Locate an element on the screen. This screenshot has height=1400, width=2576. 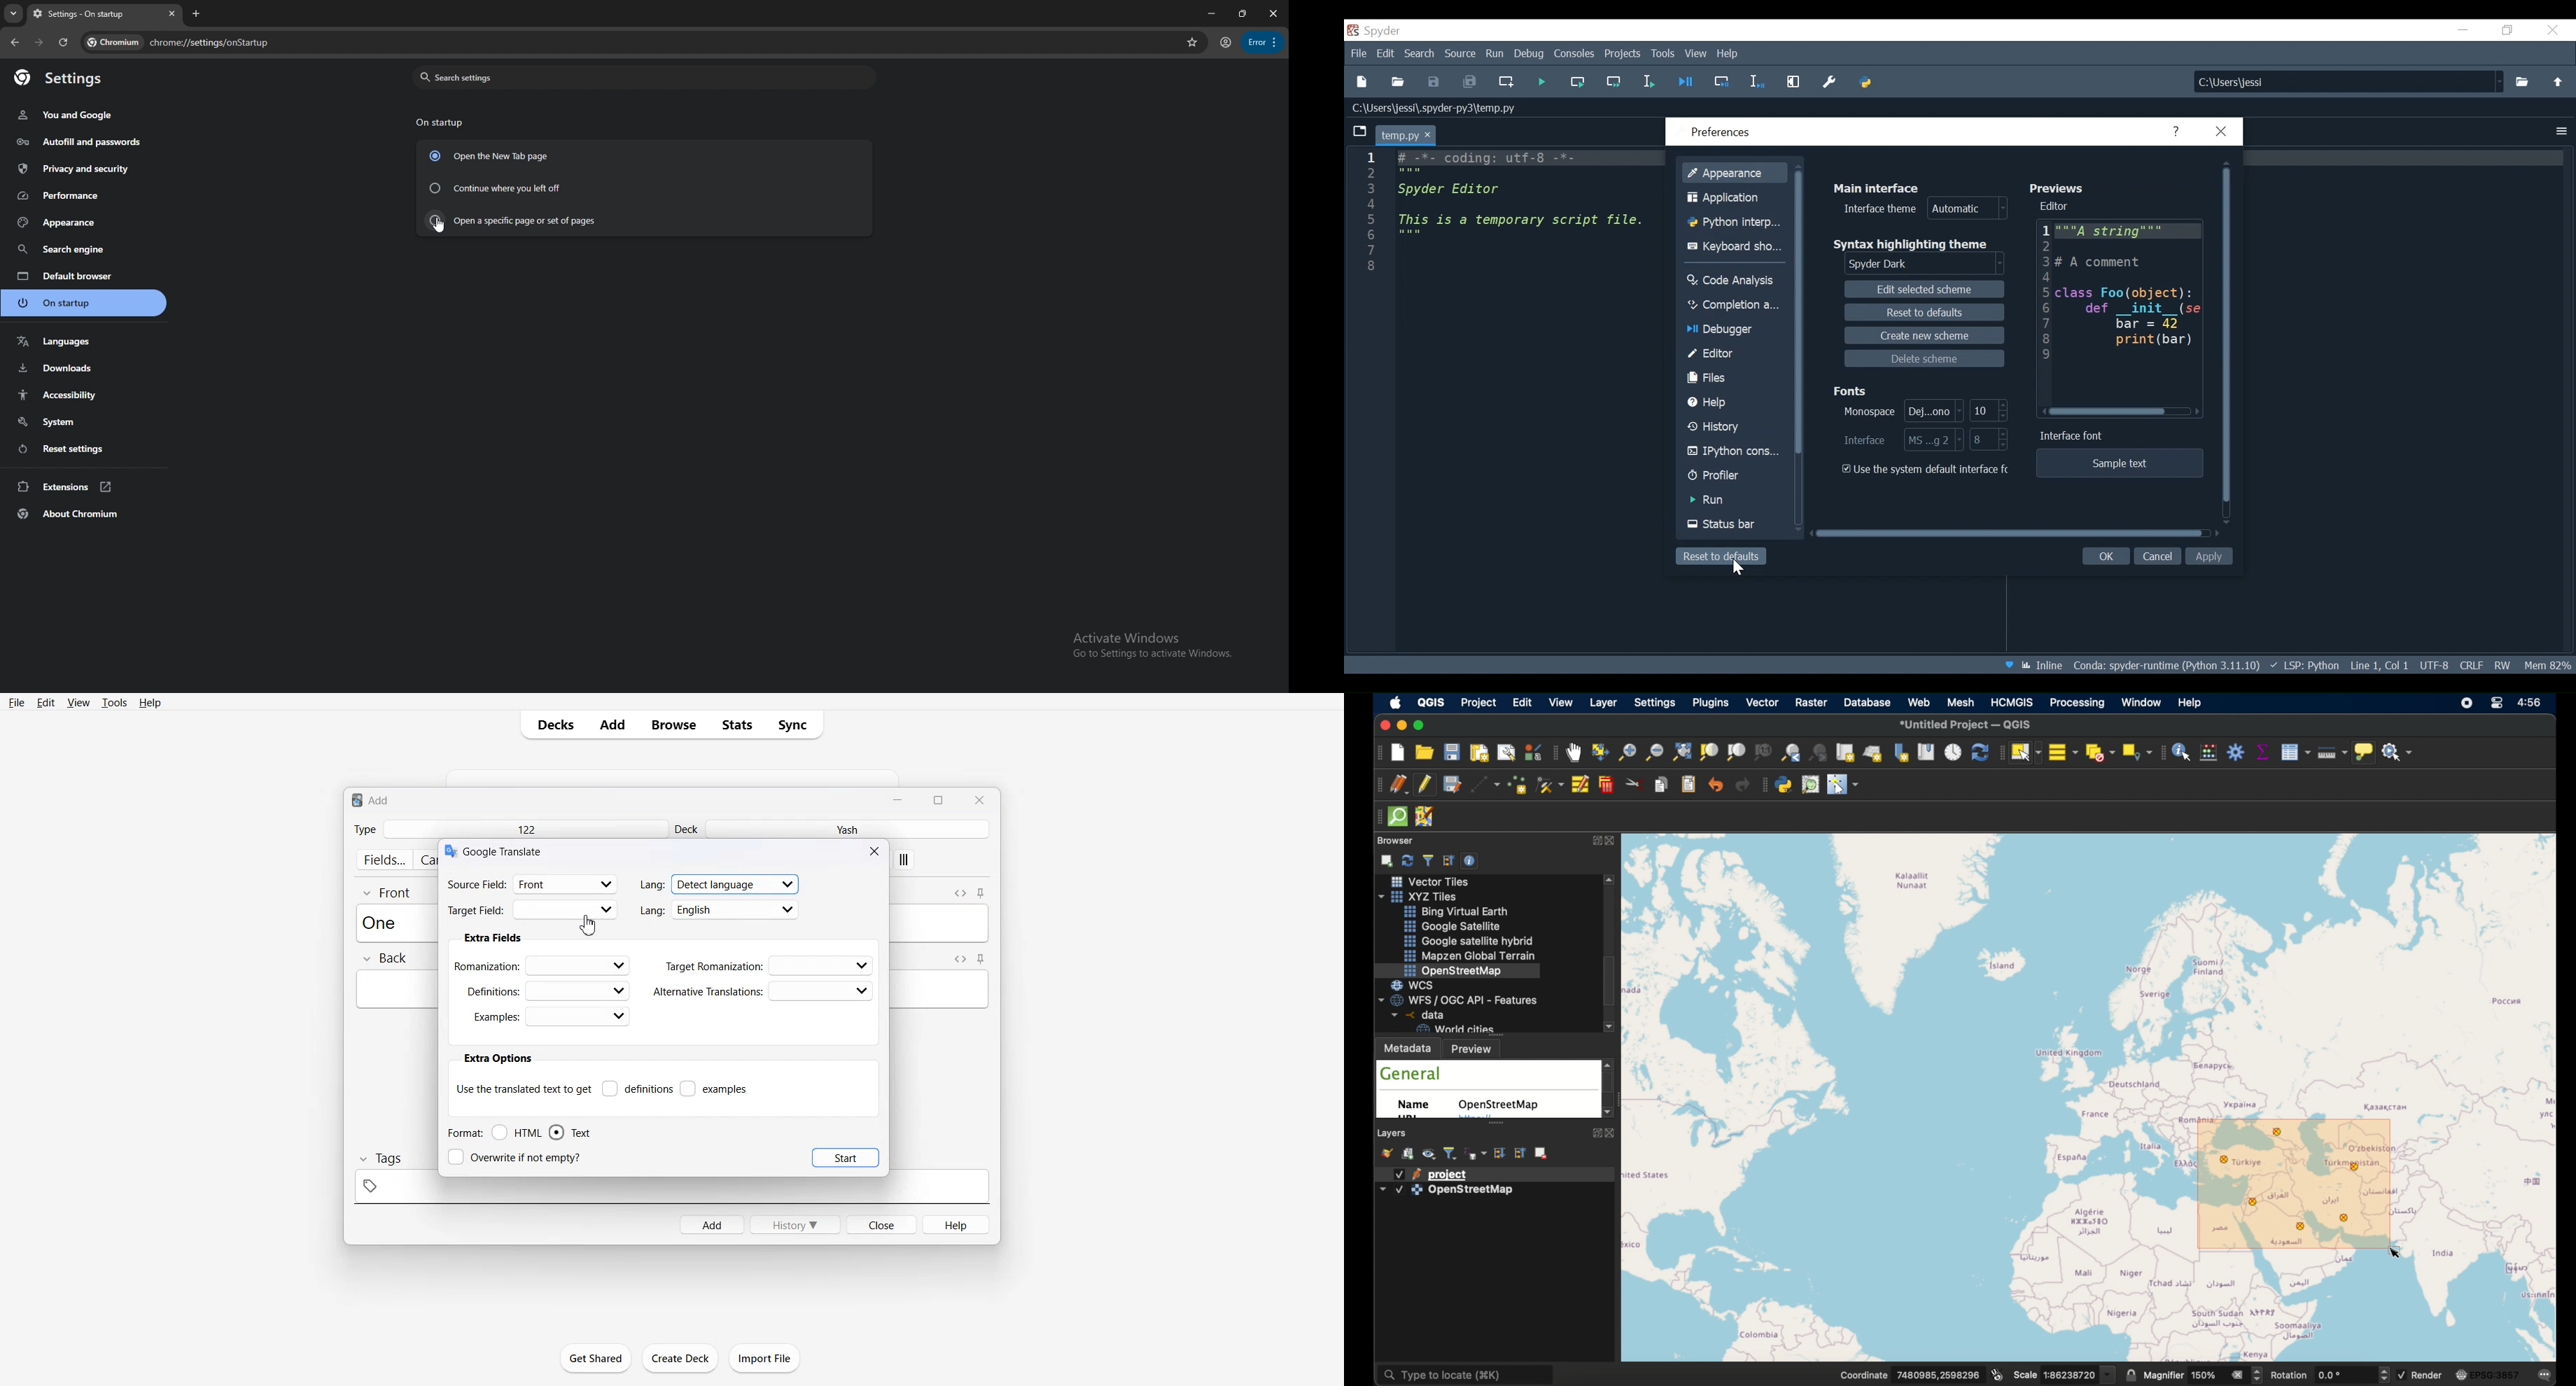
plugins toolbar is located at coordinates (1762, 786).